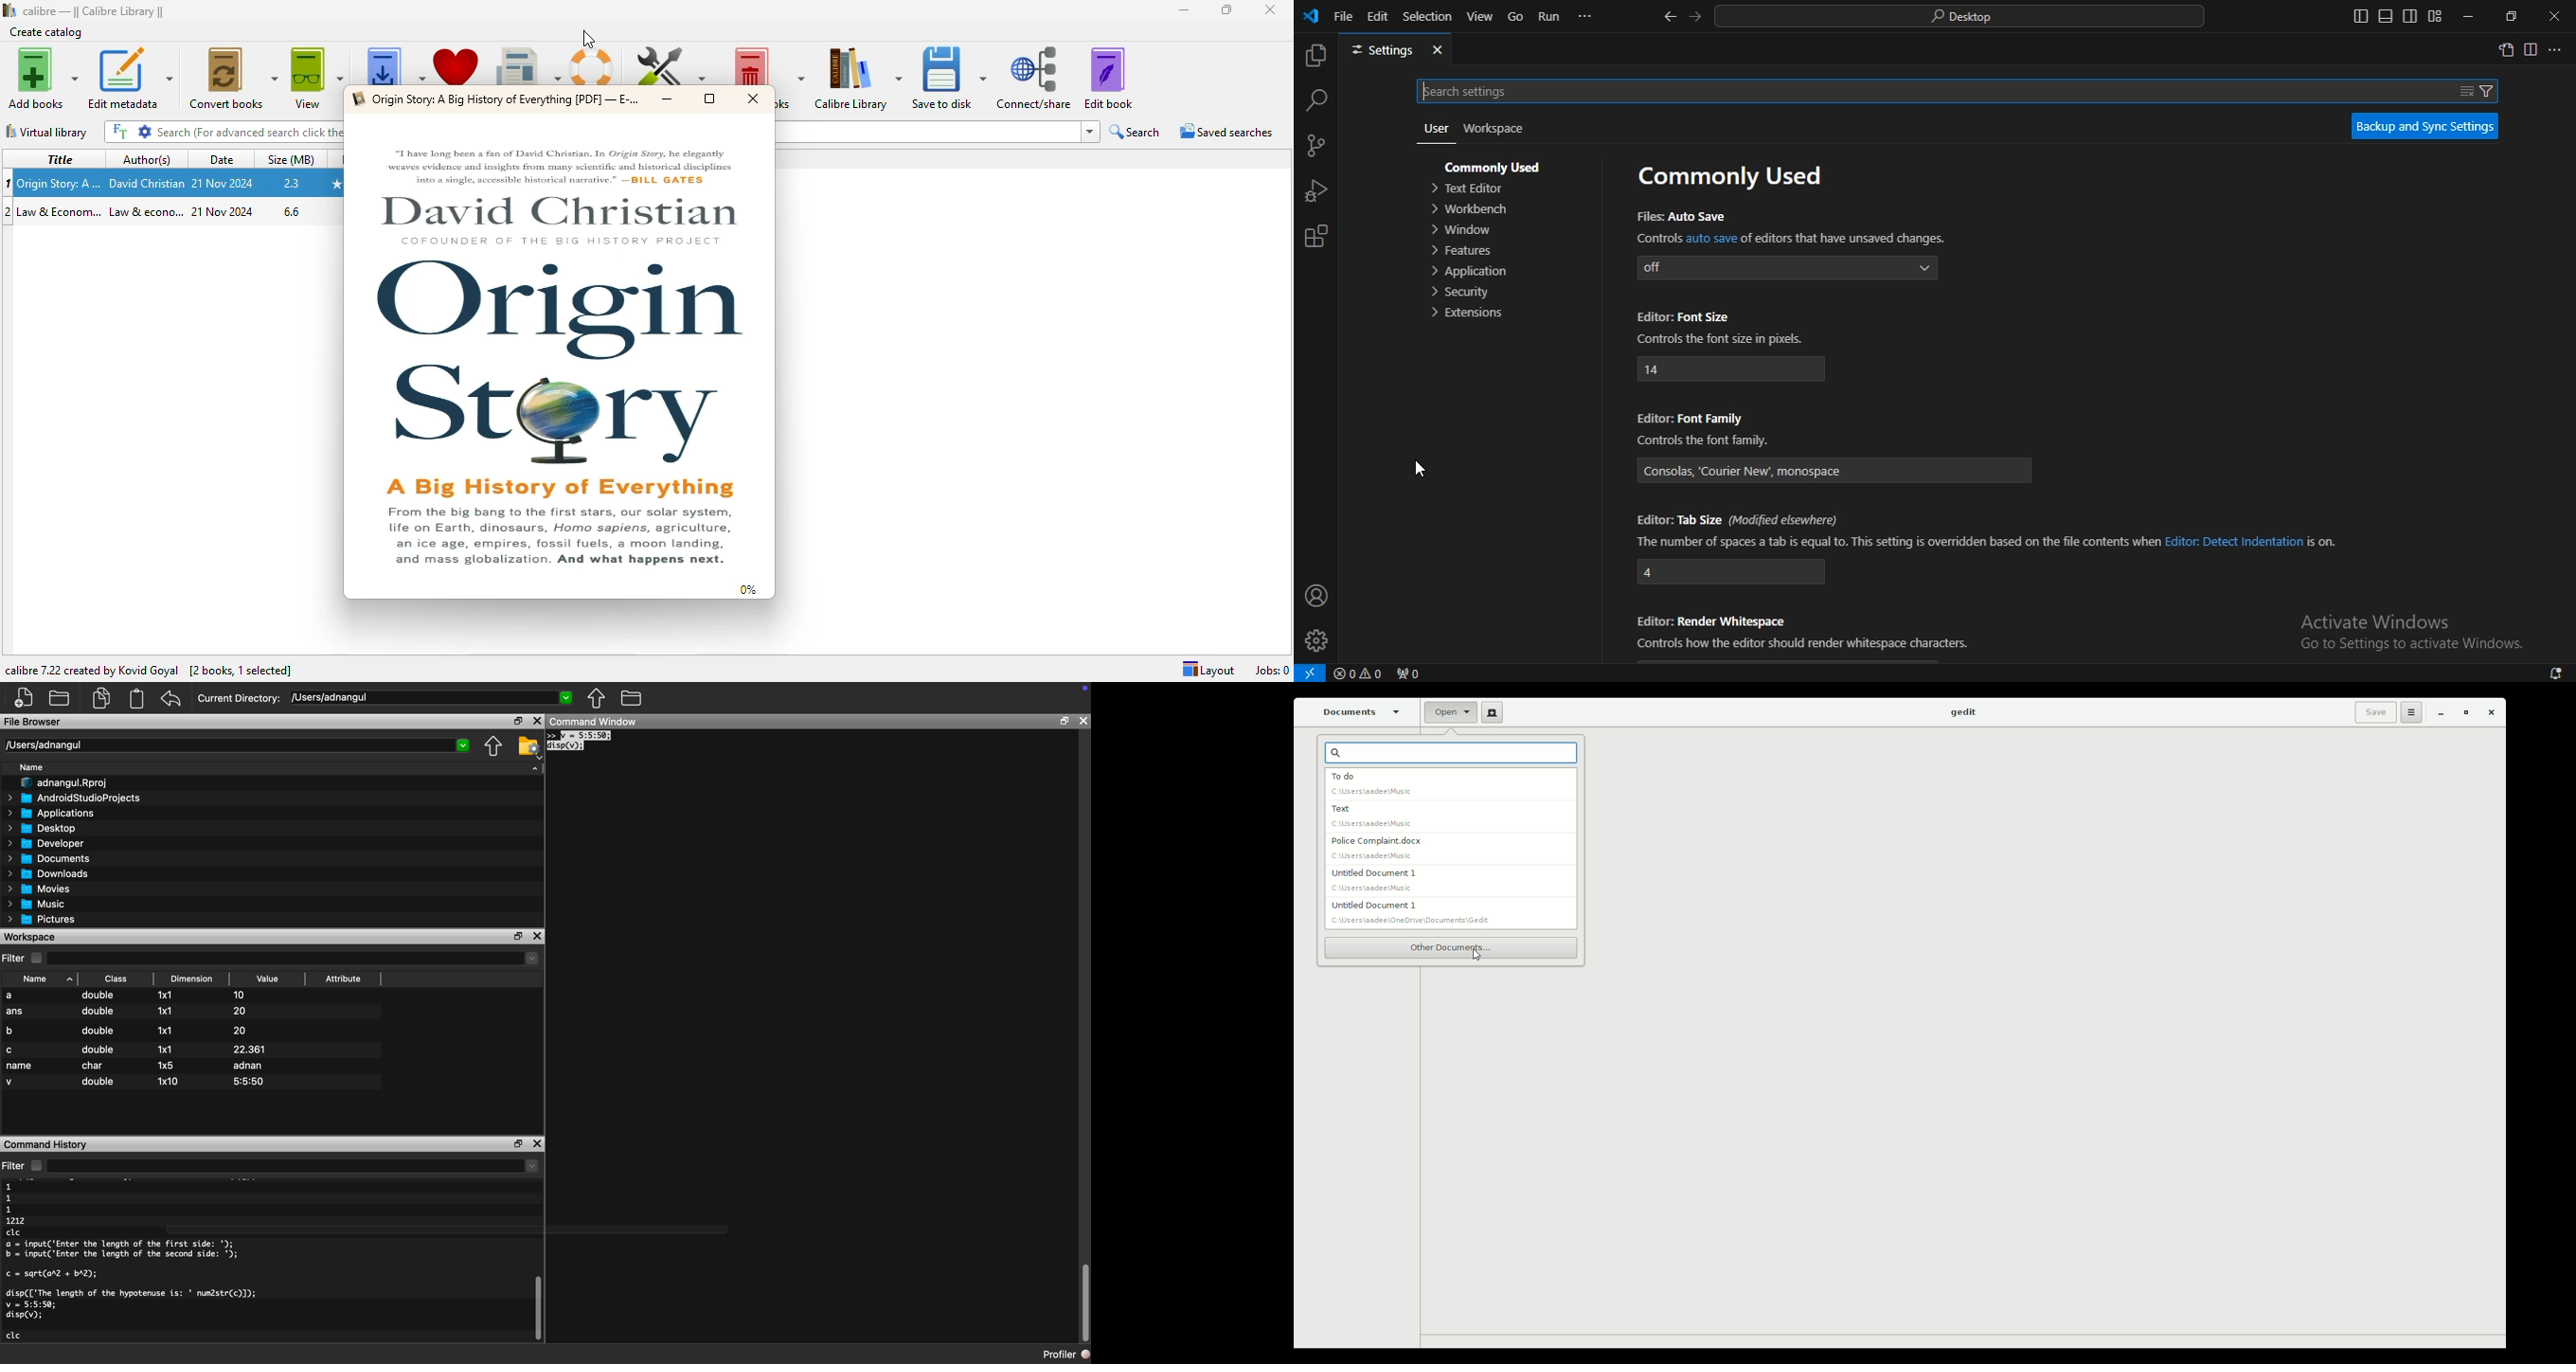  Describe the element at coordinates (558, 536) in the screenshot. I see `text` at that location.